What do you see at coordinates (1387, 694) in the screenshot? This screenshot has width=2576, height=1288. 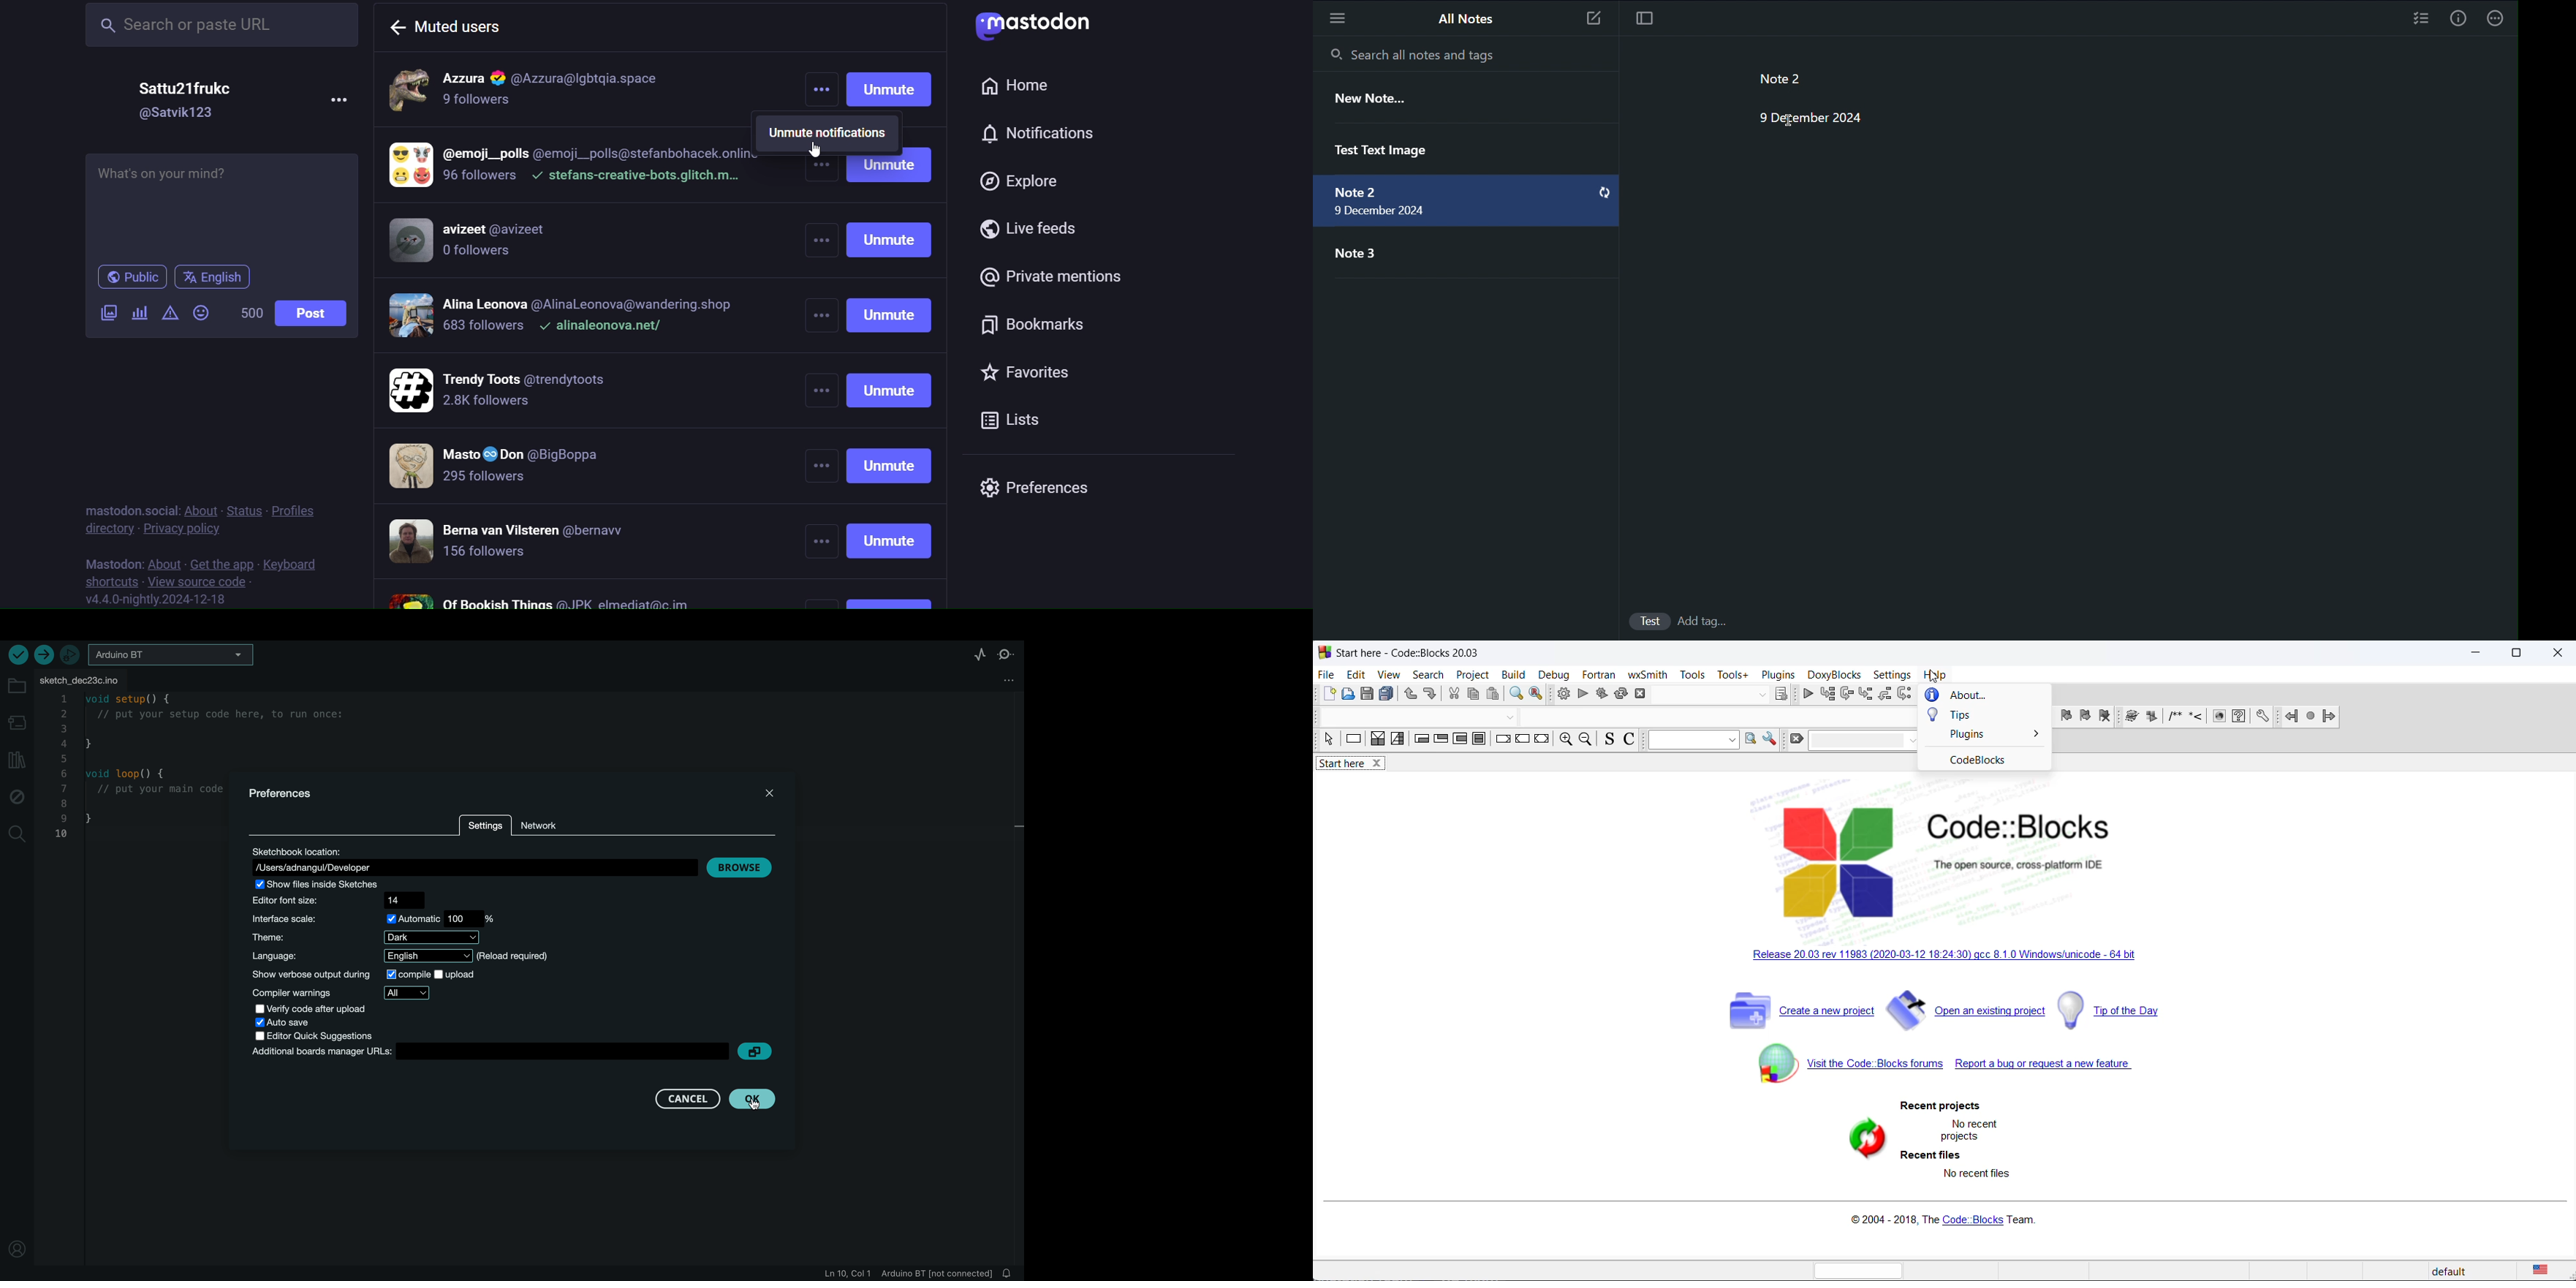 I see `save all` at bounding box center [1387, 694].